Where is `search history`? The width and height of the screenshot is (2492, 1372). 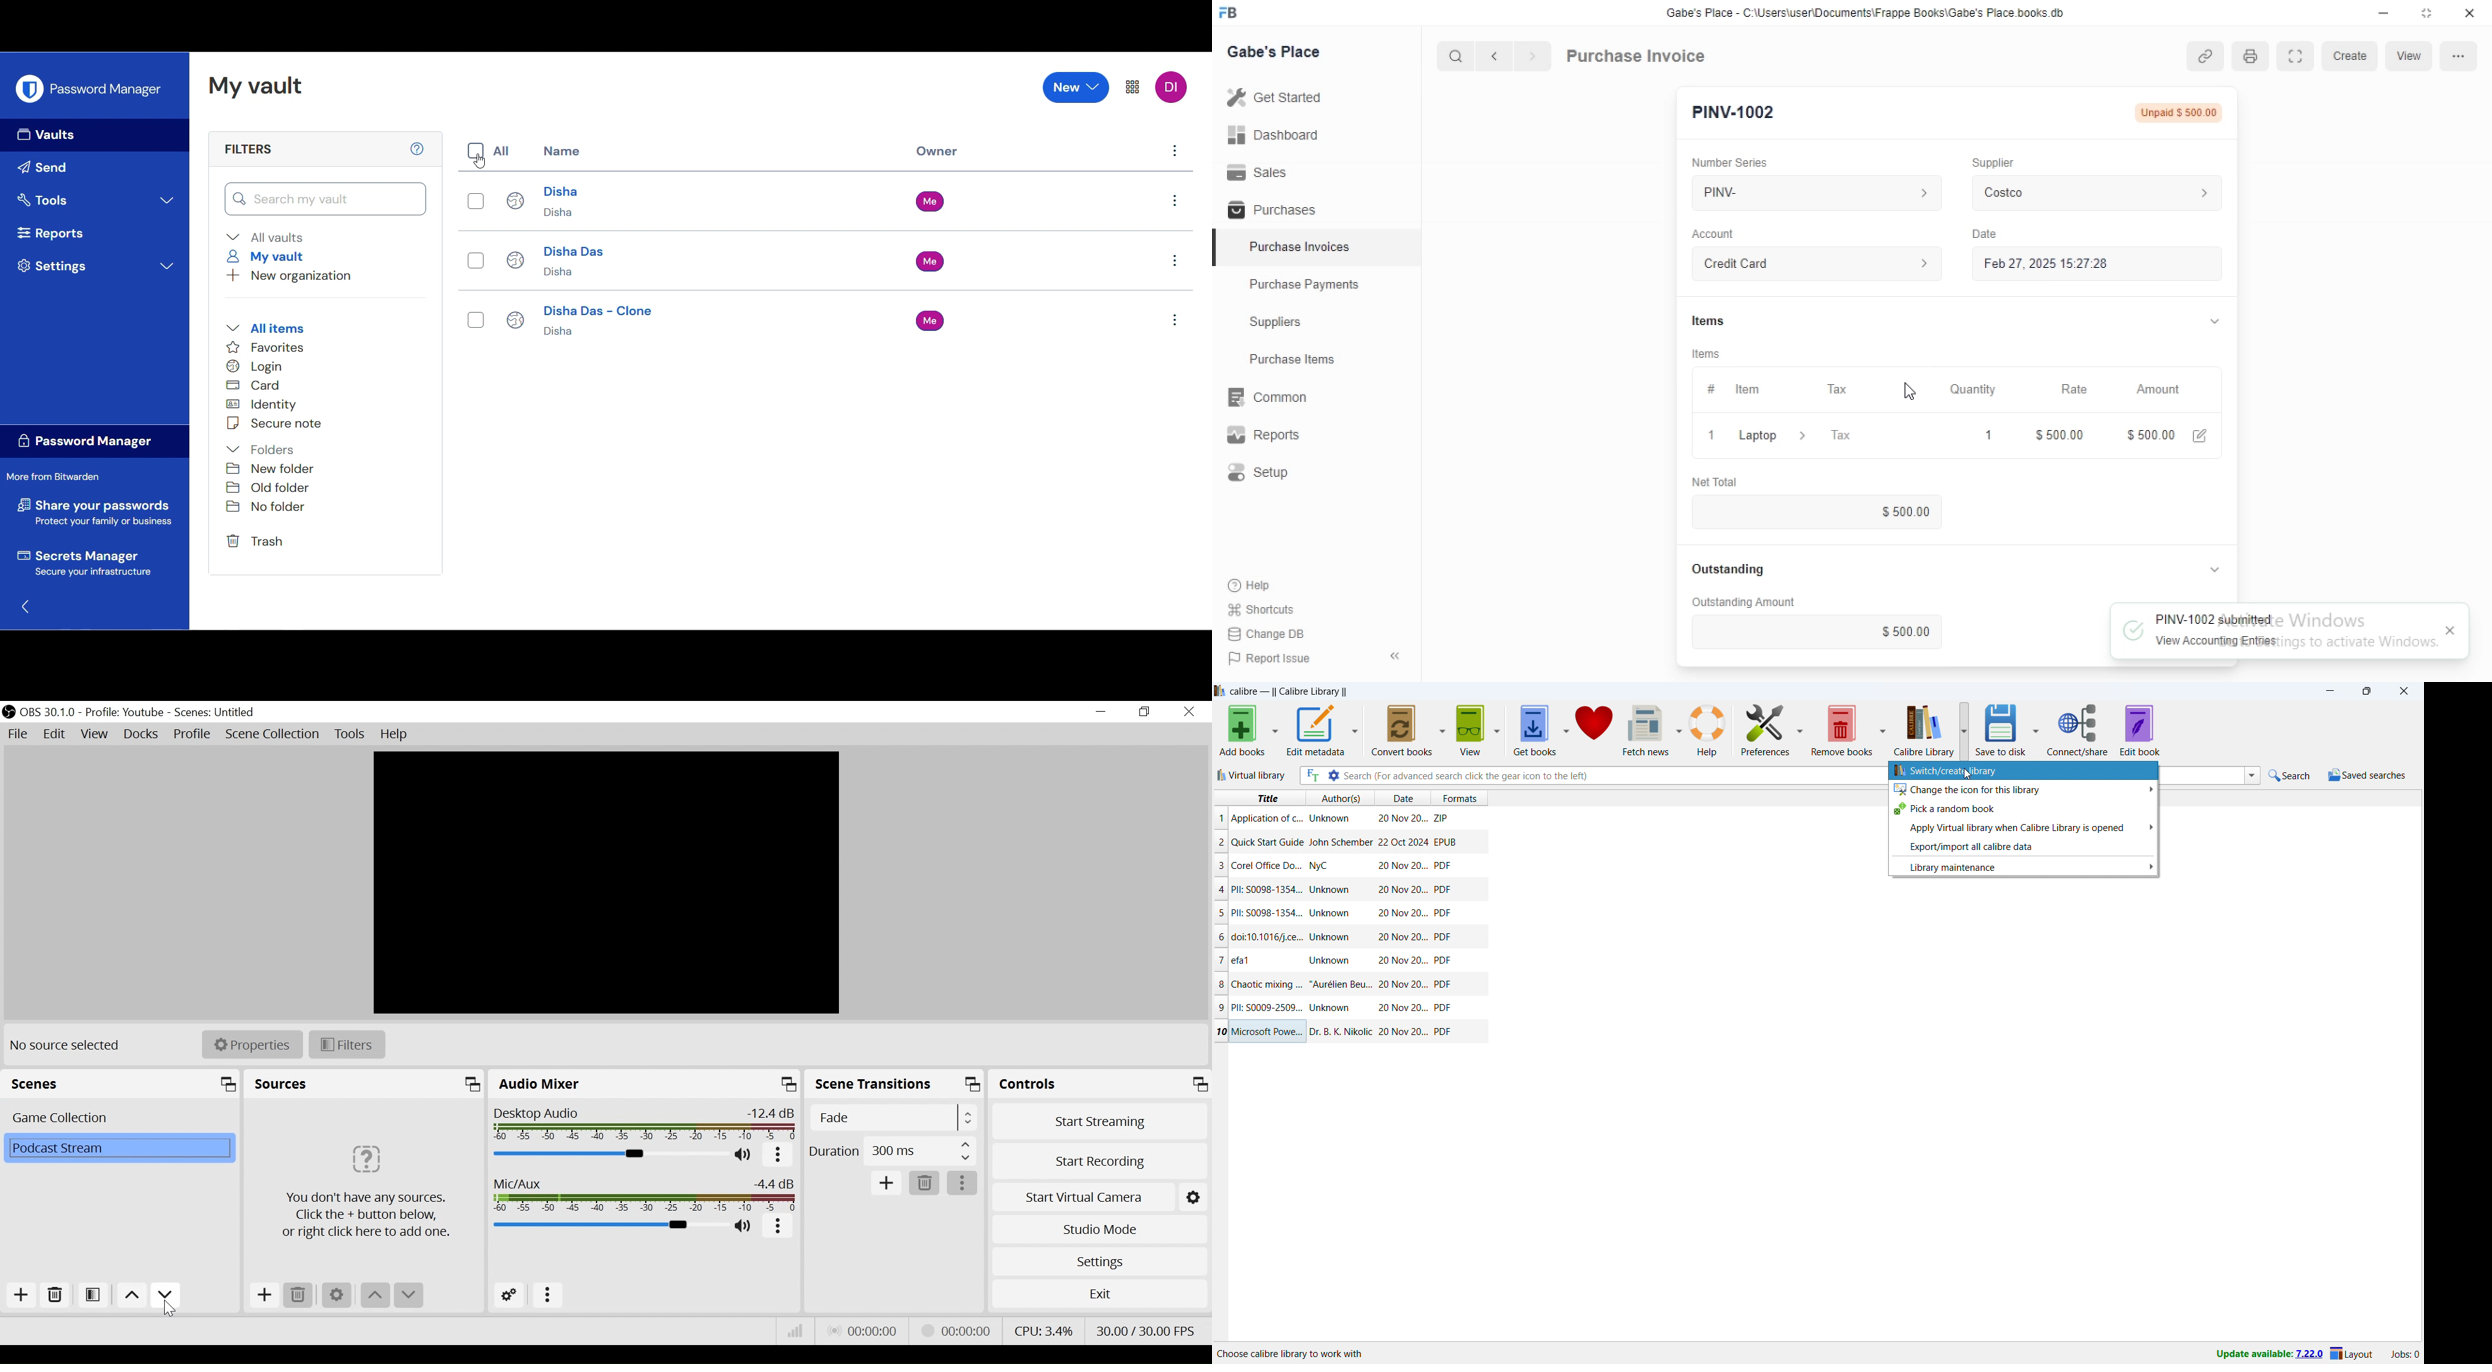 search history is located at coordinates (2253, 776).